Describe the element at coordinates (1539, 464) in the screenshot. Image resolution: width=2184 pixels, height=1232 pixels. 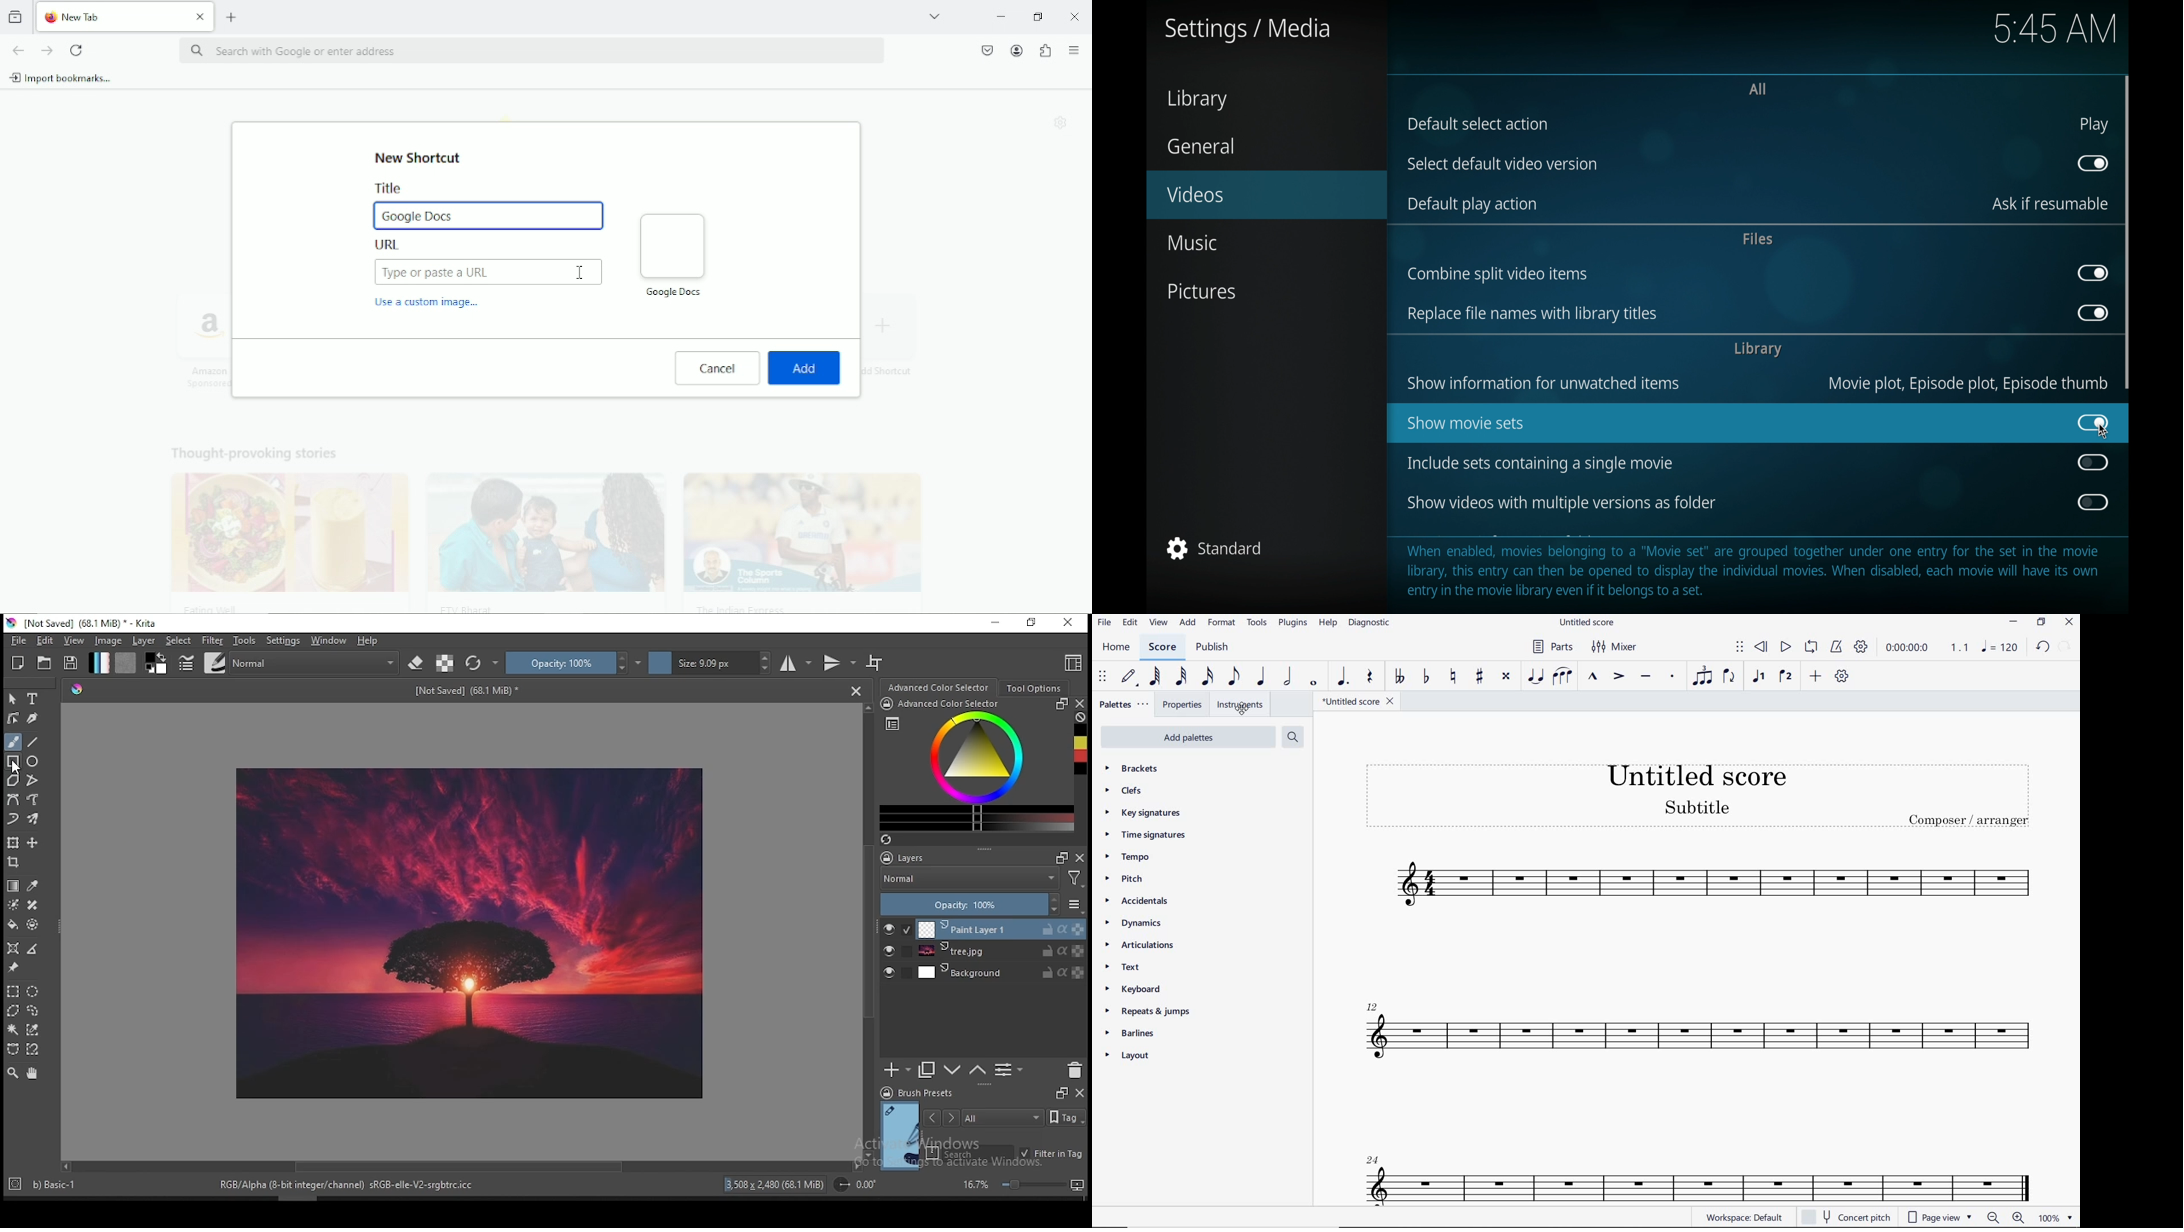
I see `include sets` at that location.